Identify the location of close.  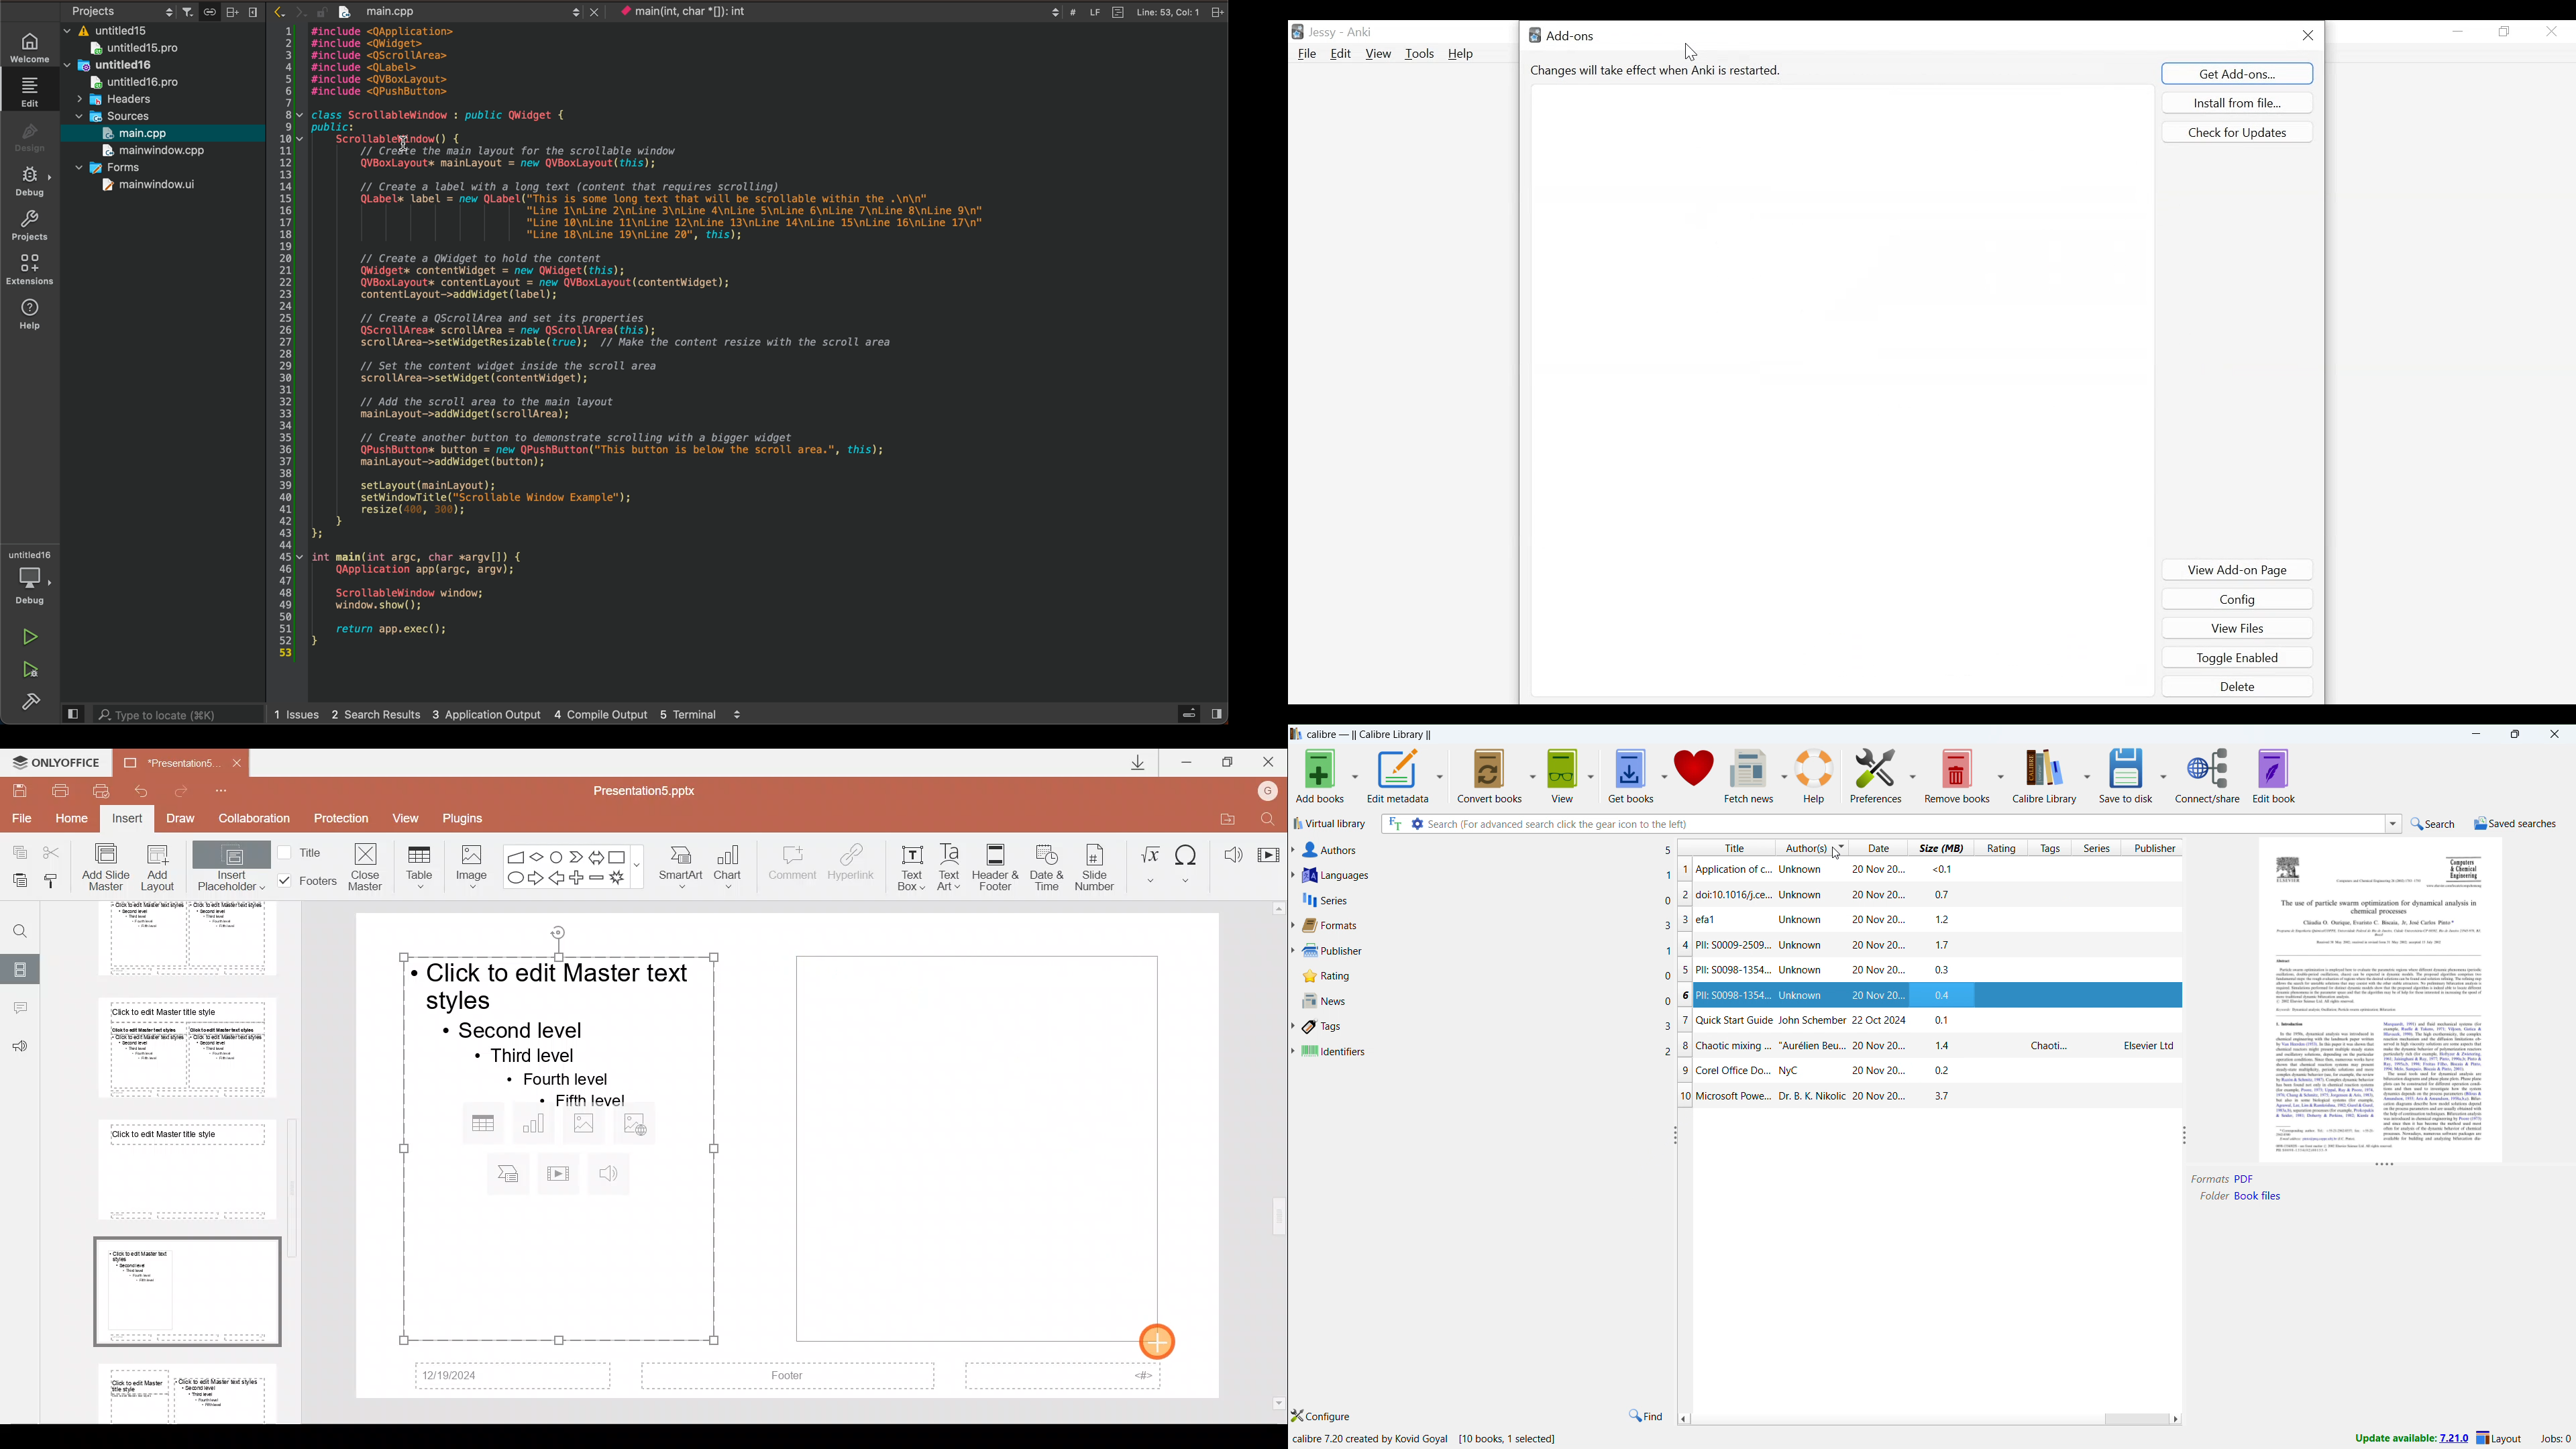
(2553, 734).